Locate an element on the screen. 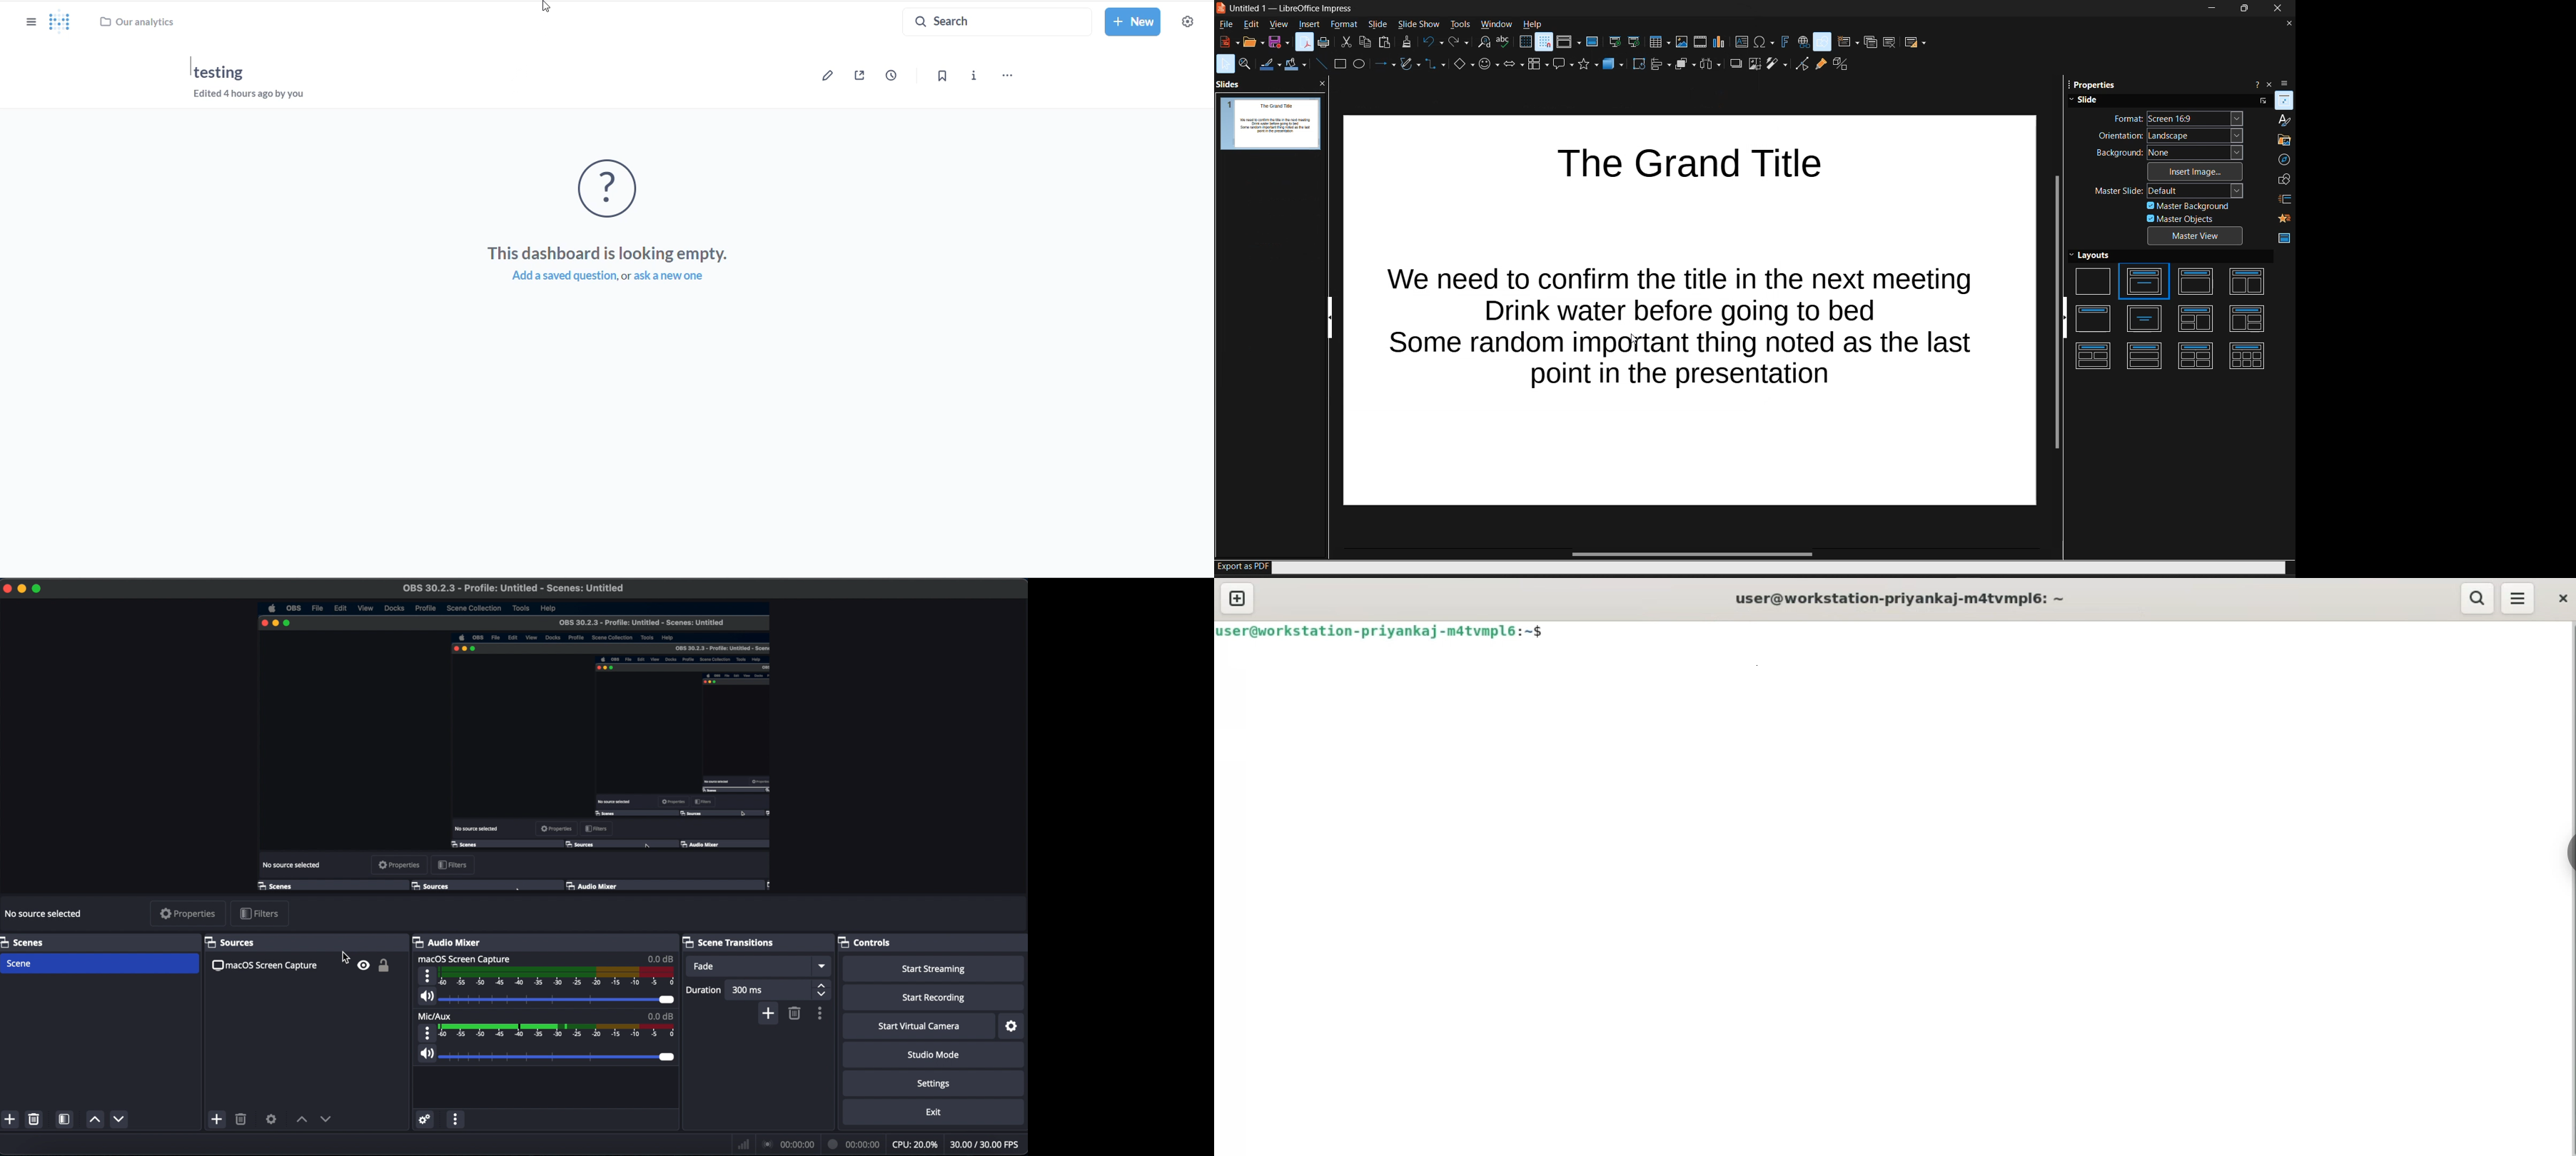  stepper buttons is located at coordinates (821, 990).